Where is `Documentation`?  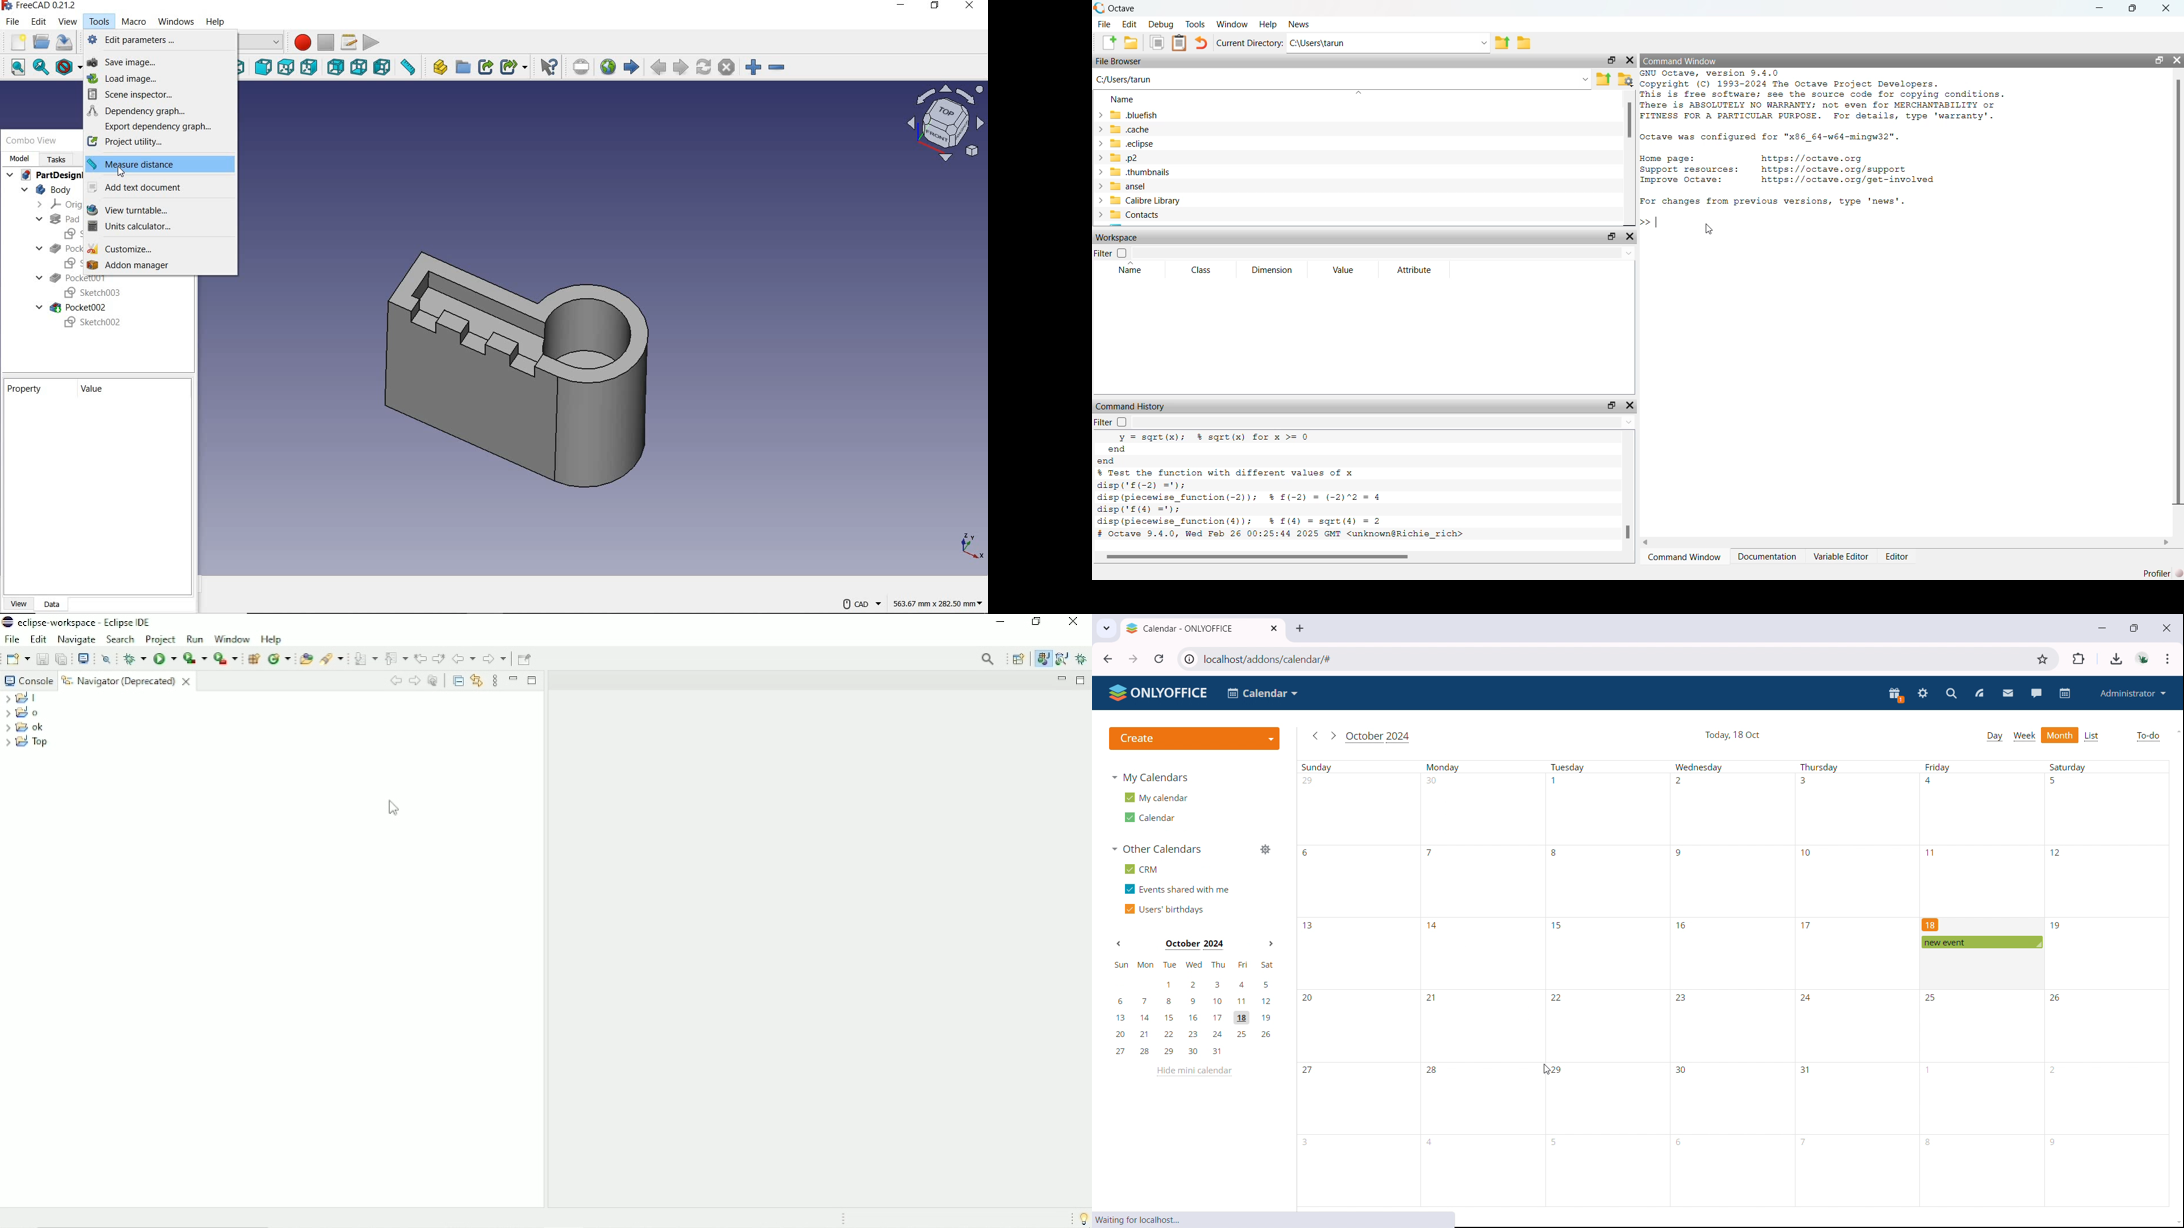 Documentation is located at coordinates (1769, 556).